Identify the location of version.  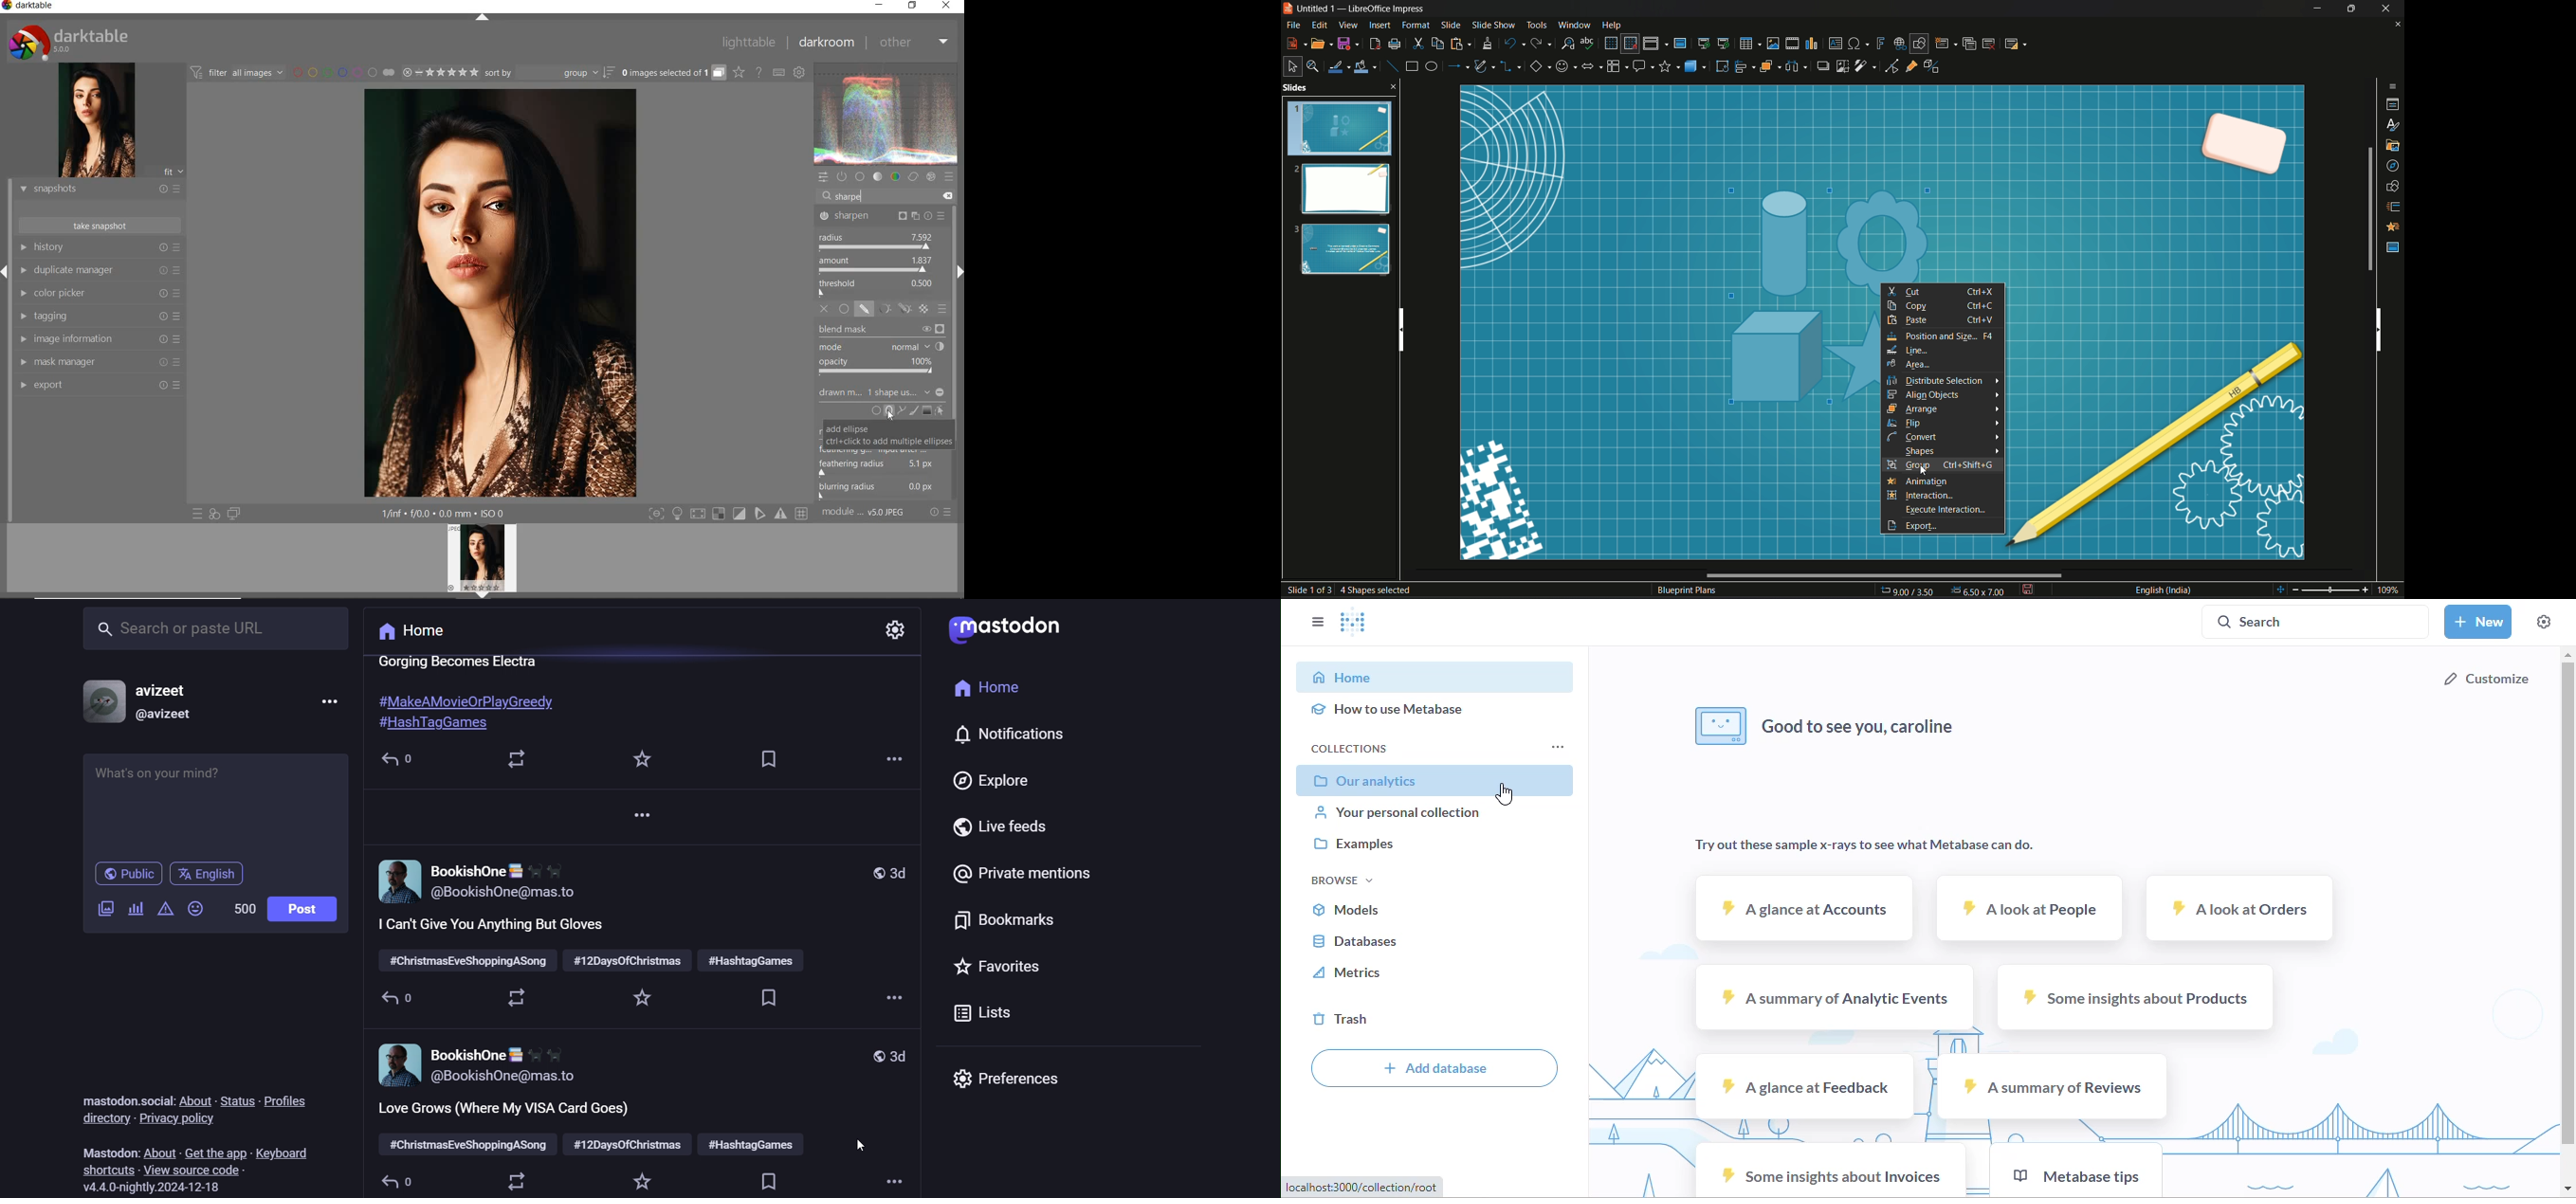
(149, 1187).